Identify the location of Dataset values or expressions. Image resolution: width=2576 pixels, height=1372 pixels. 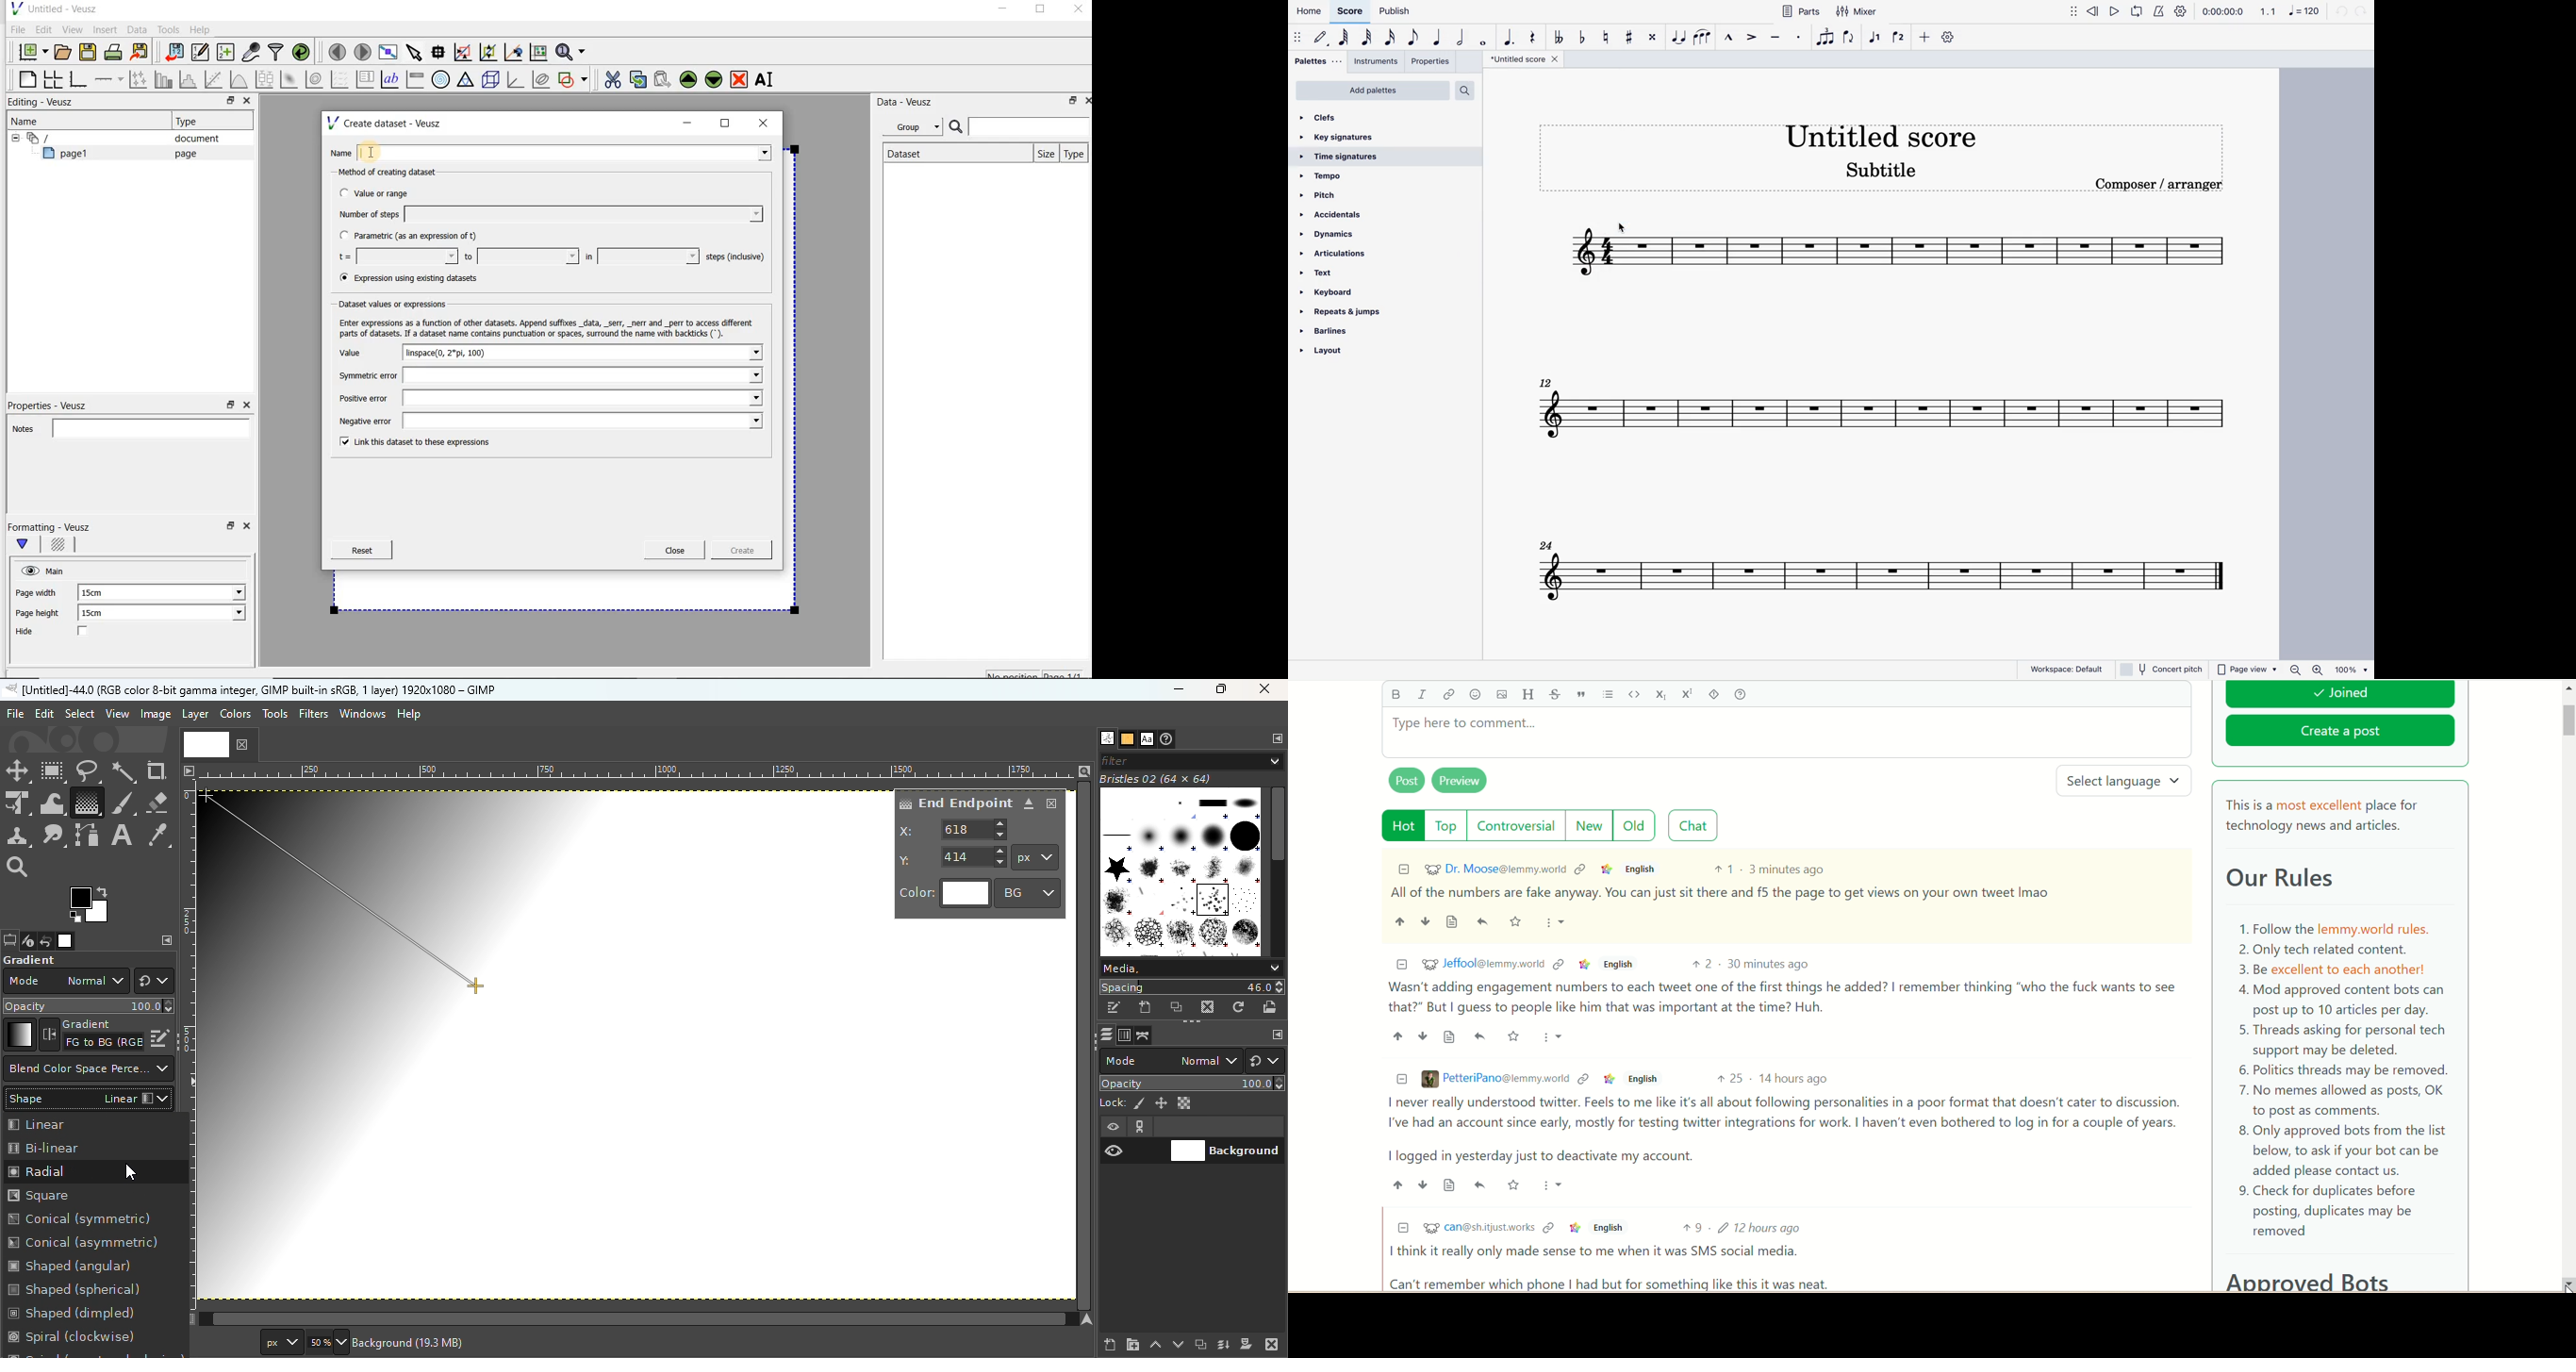
(399, 304).